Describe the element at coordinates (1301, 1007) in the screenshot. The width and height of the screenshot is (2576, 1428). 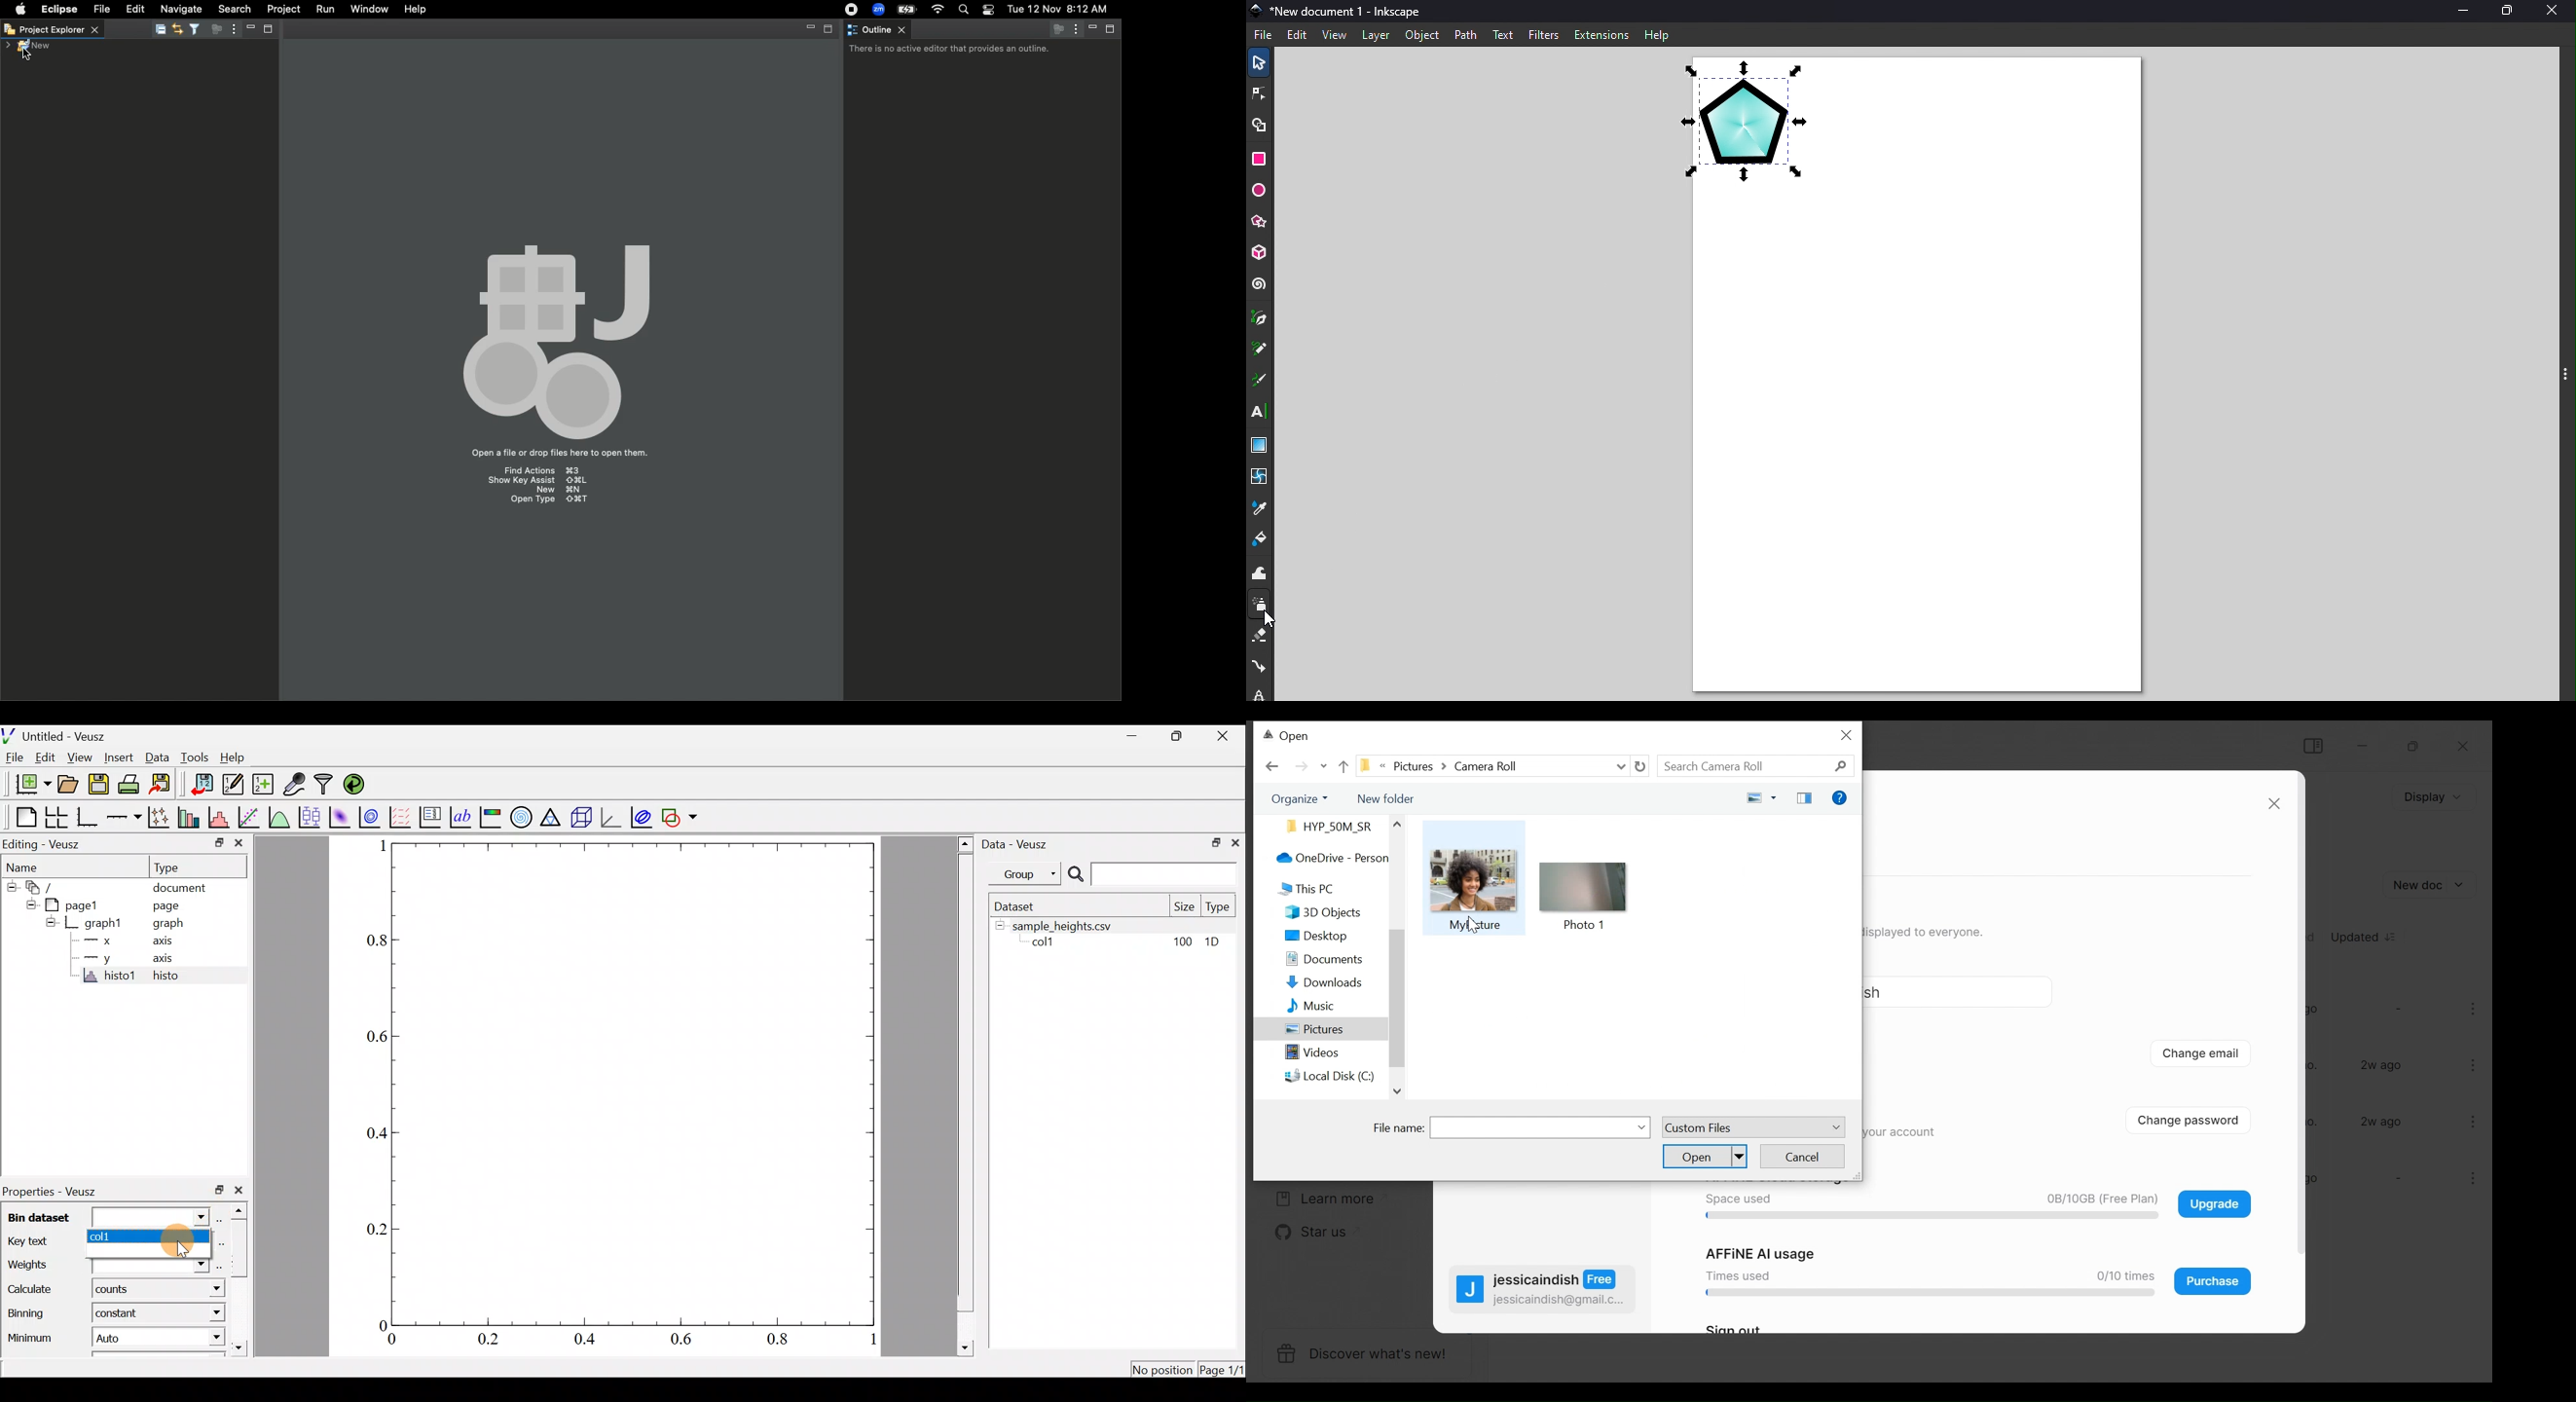
I see `Music` at that location.